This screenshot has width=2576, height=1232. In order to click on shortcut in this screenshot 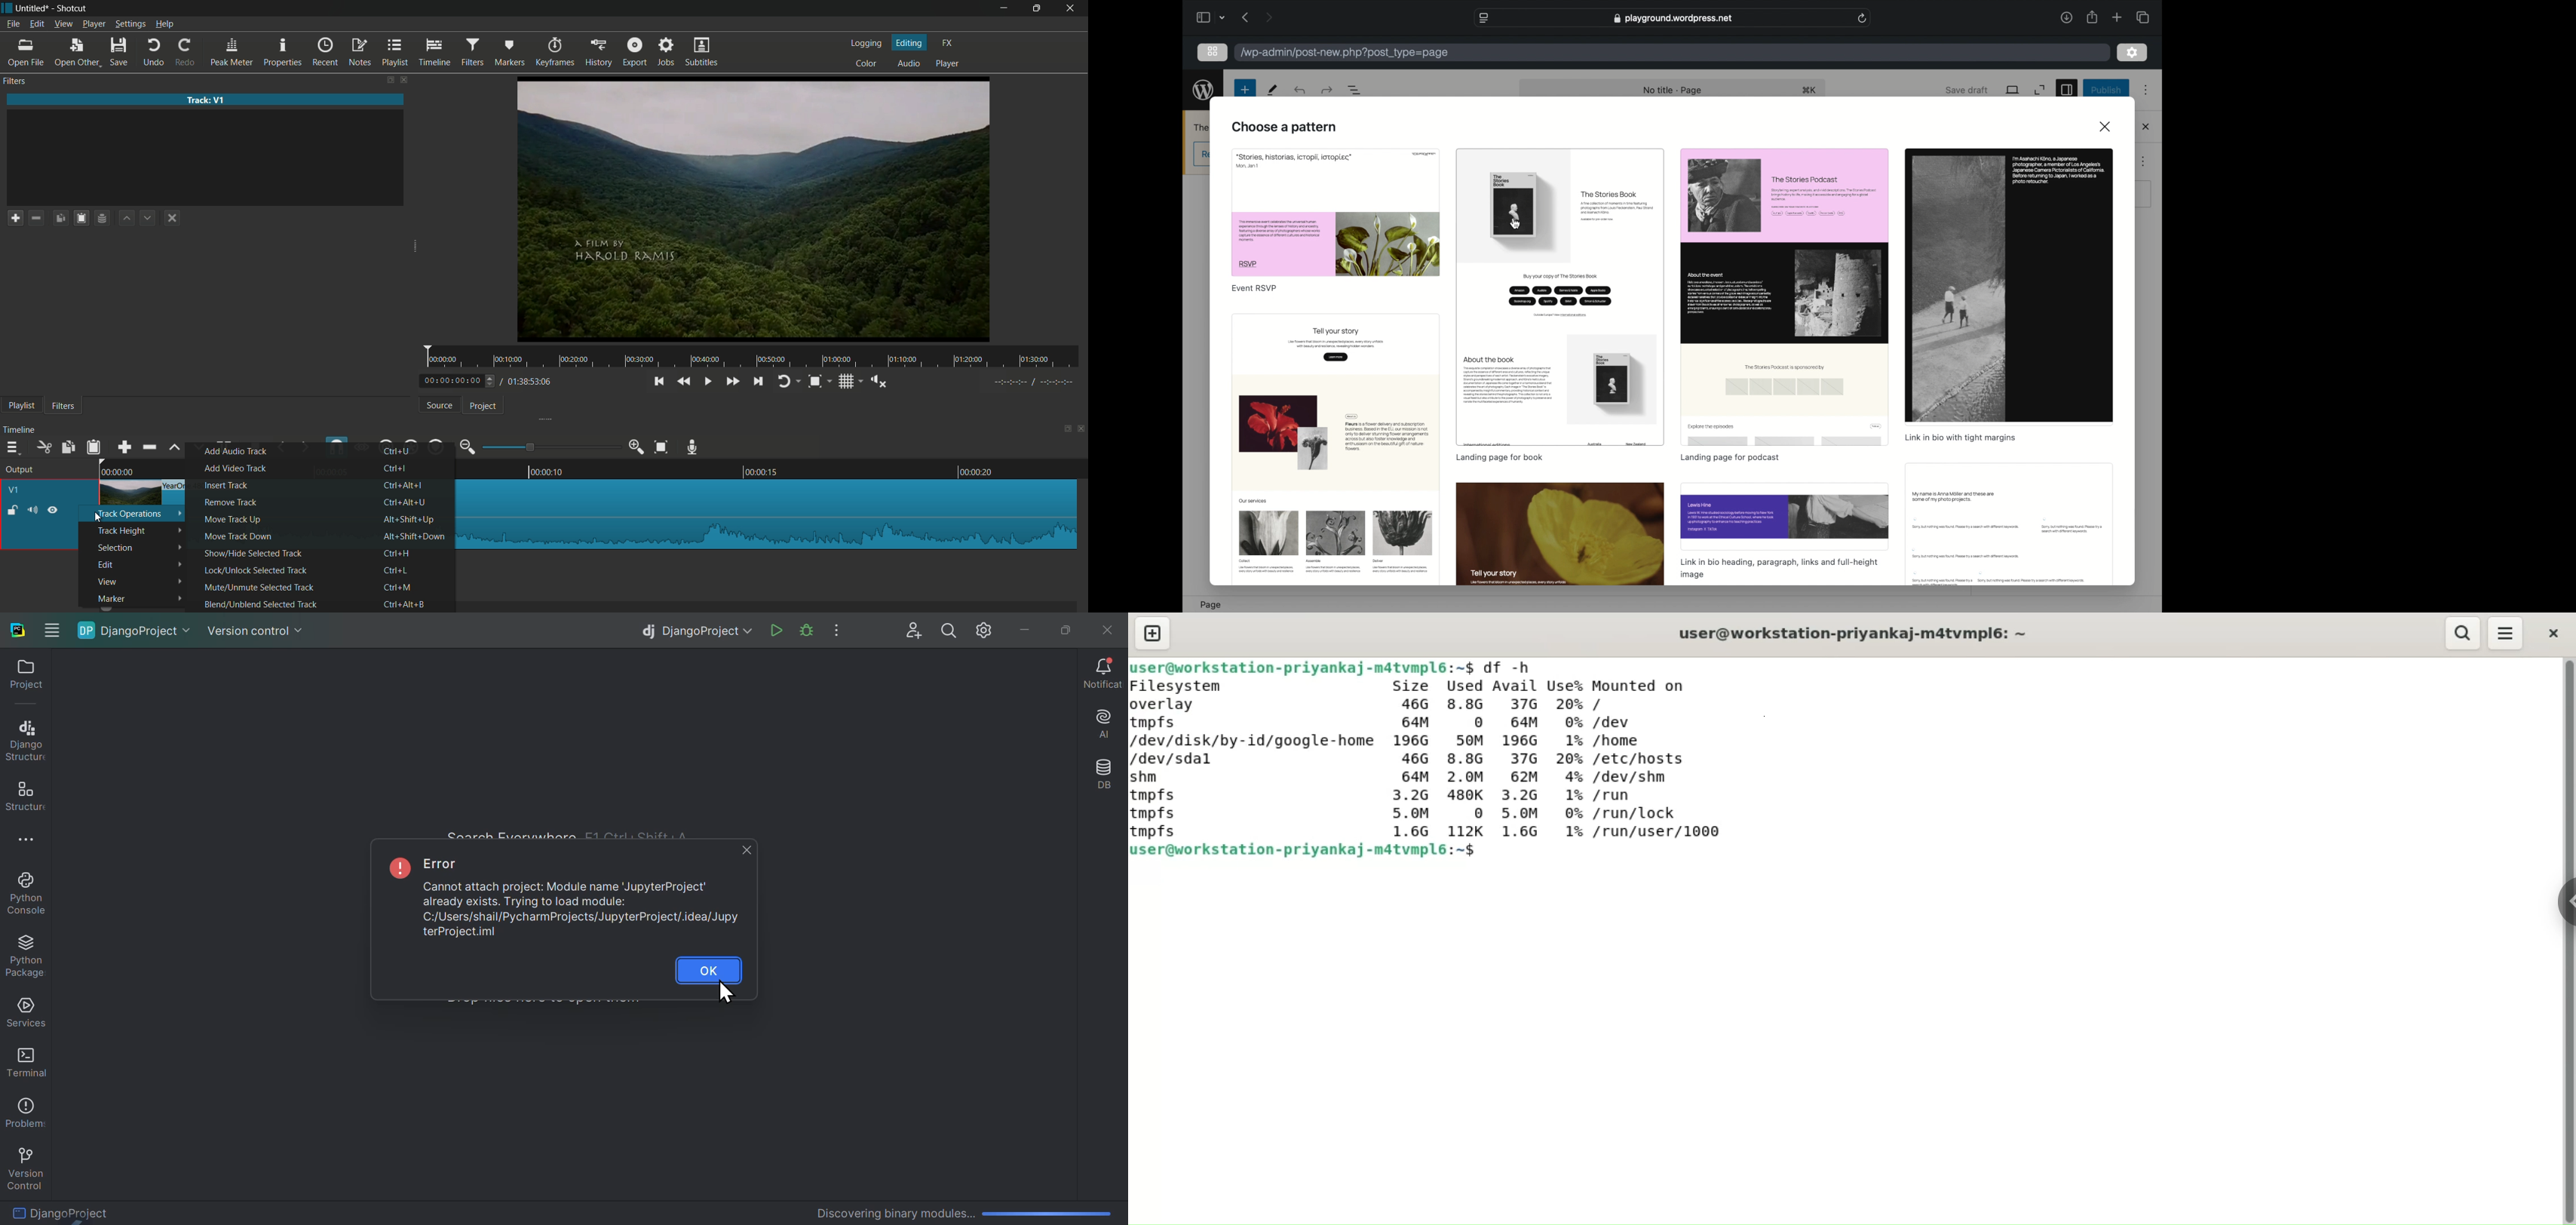, I will do `click(1811, 91)`.